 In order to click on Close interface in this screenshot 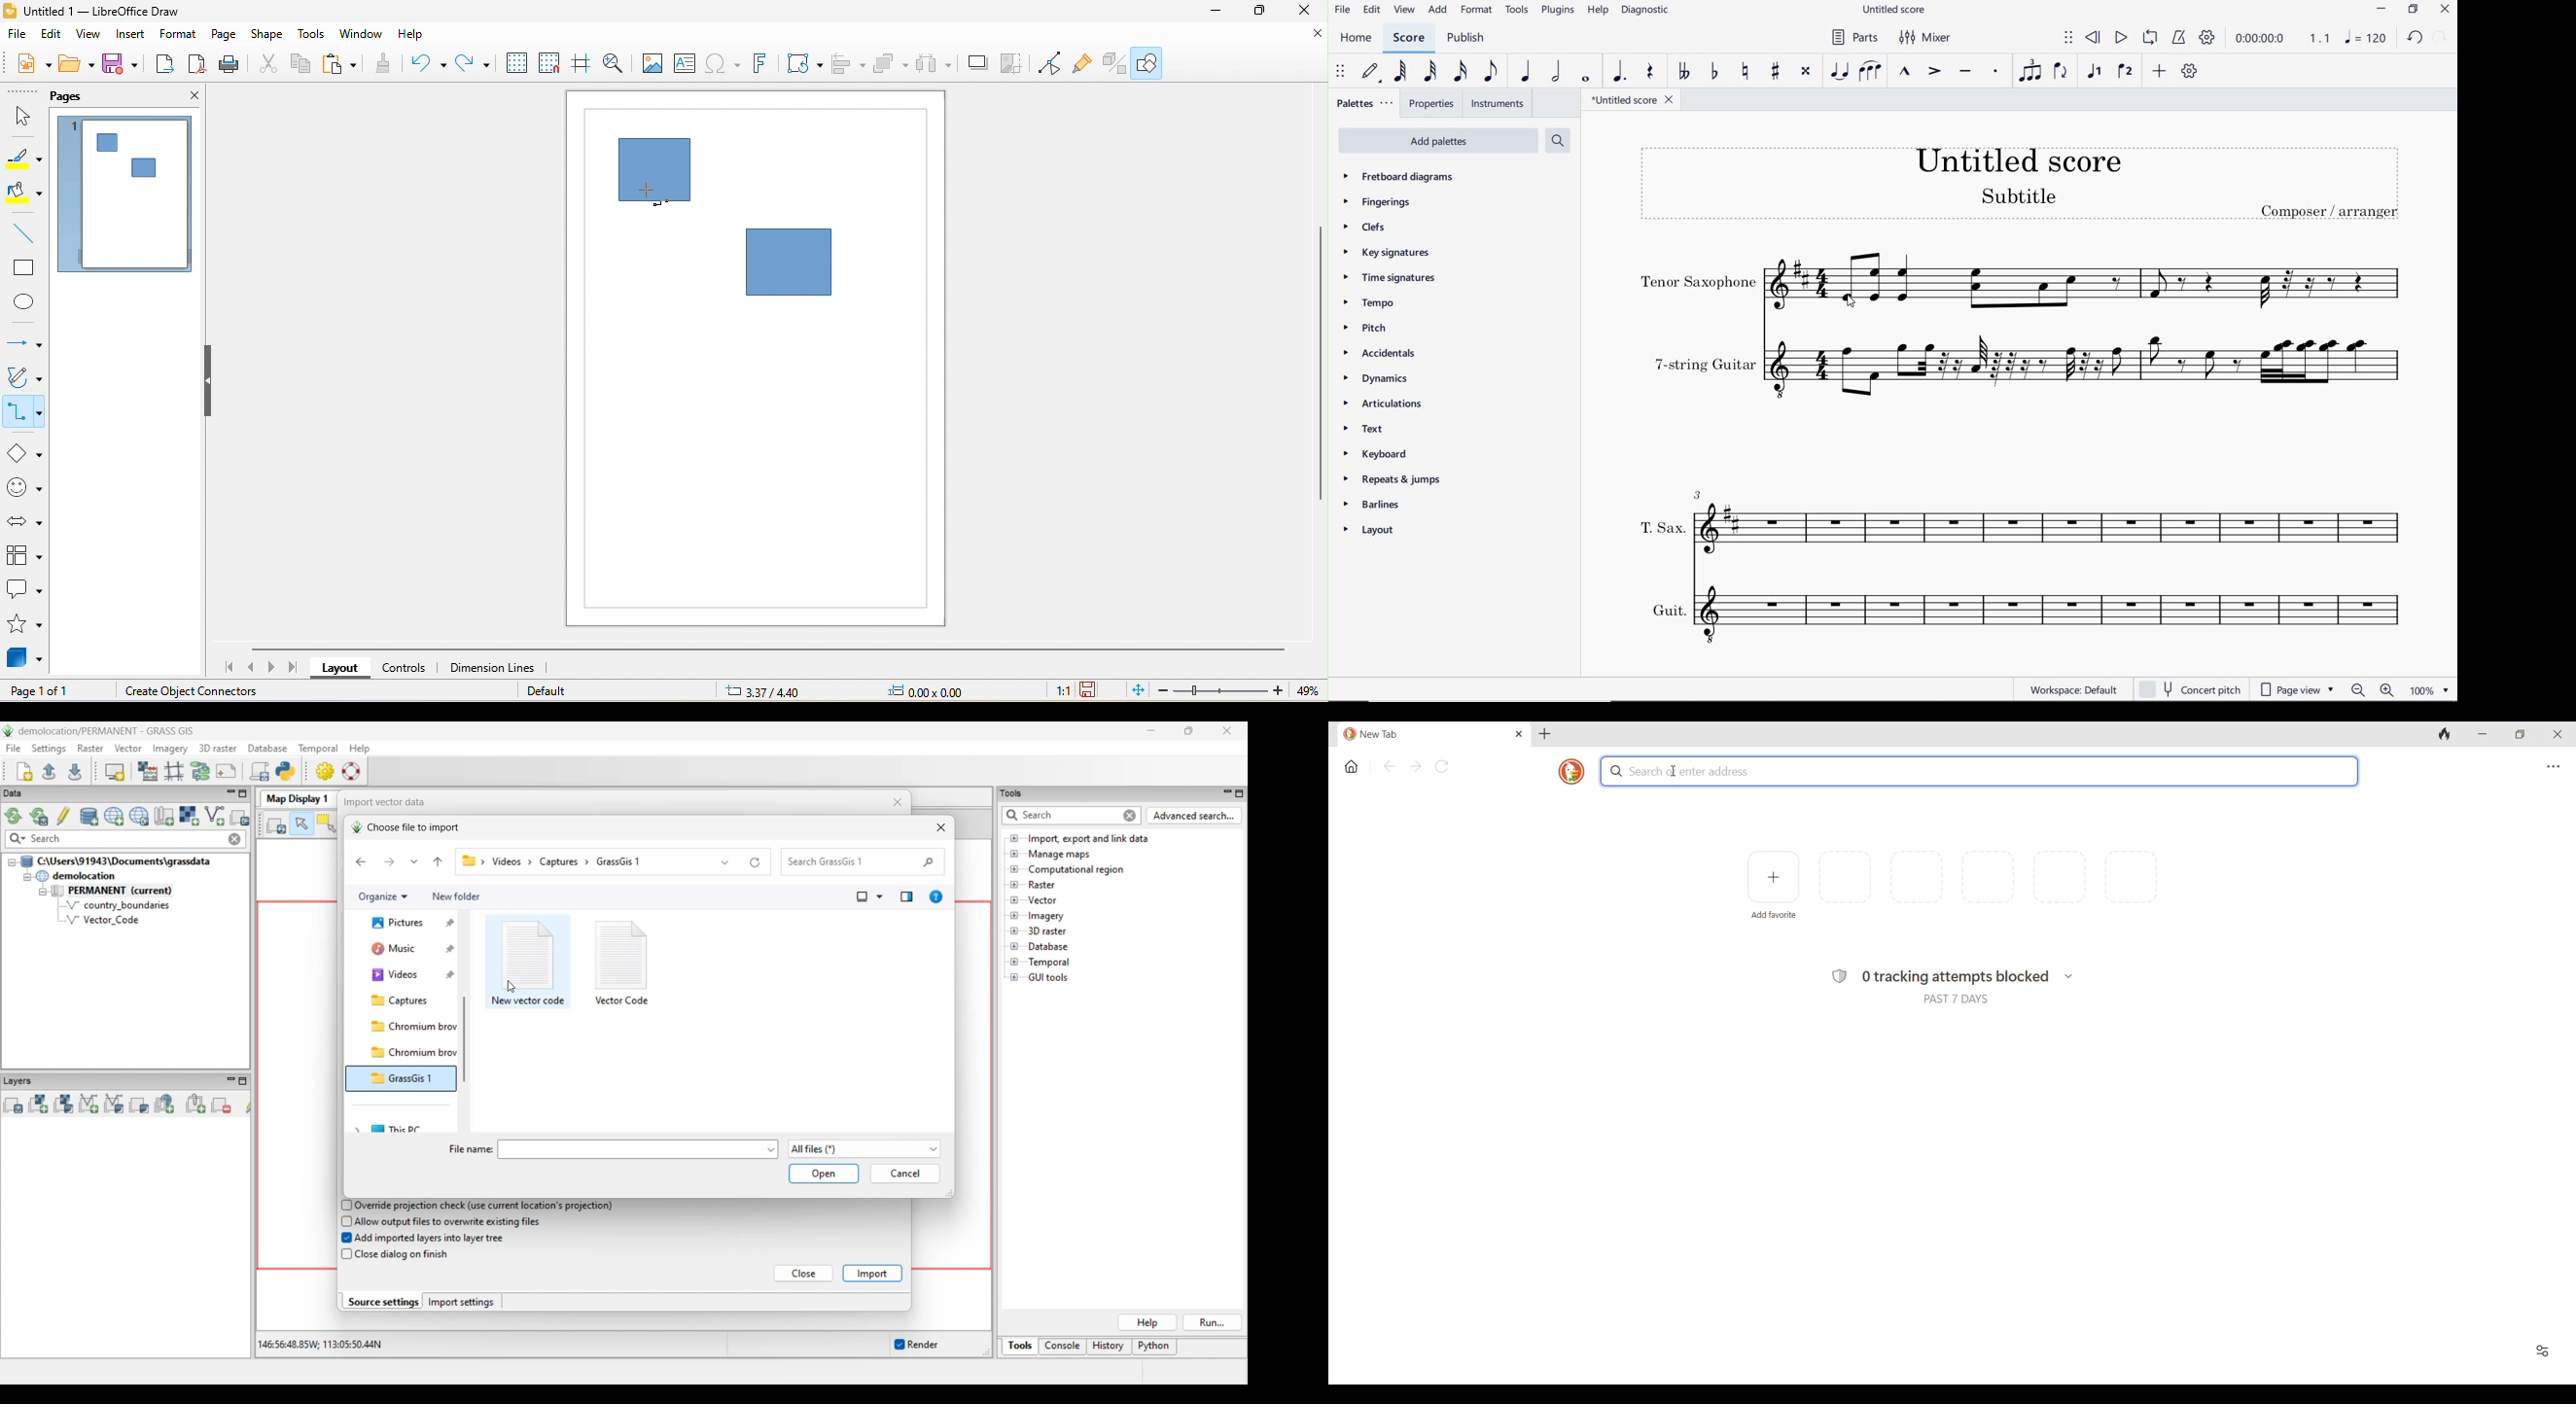, I will do `click(2558, 734)`.